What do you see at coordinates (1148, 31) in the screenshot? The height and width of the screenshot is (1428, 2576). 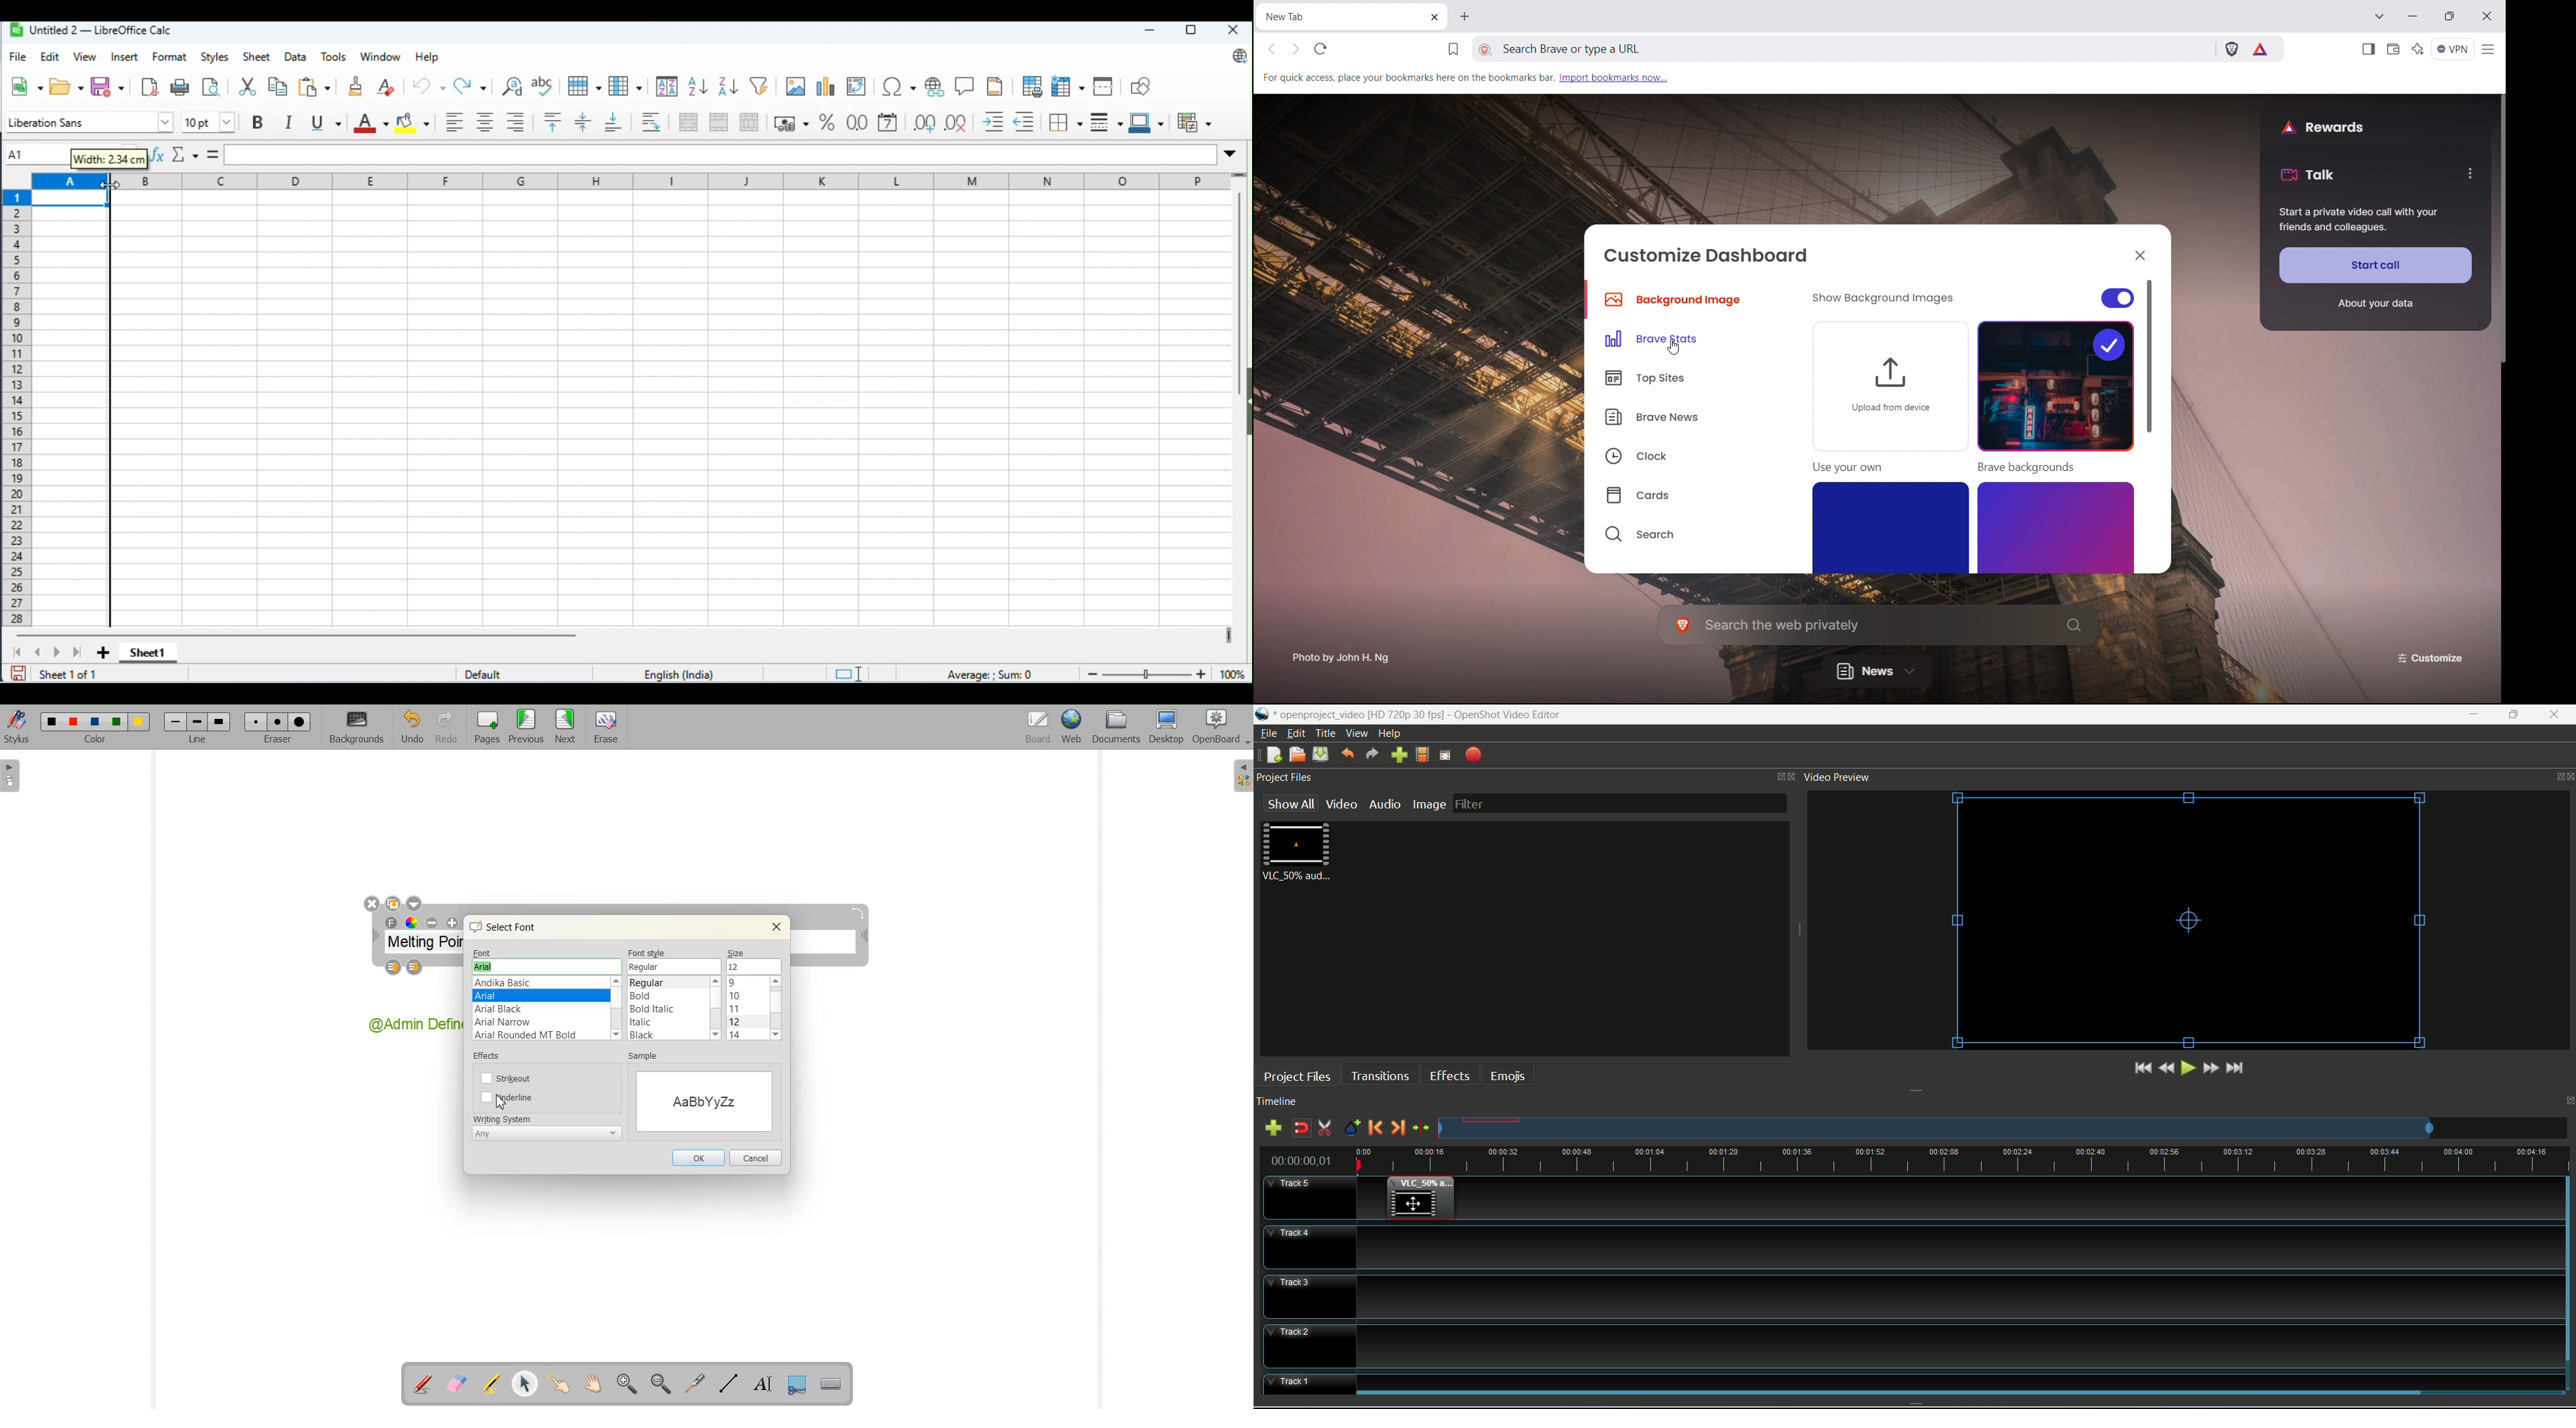 I see `minimize` at bounding box center [1148, 31].